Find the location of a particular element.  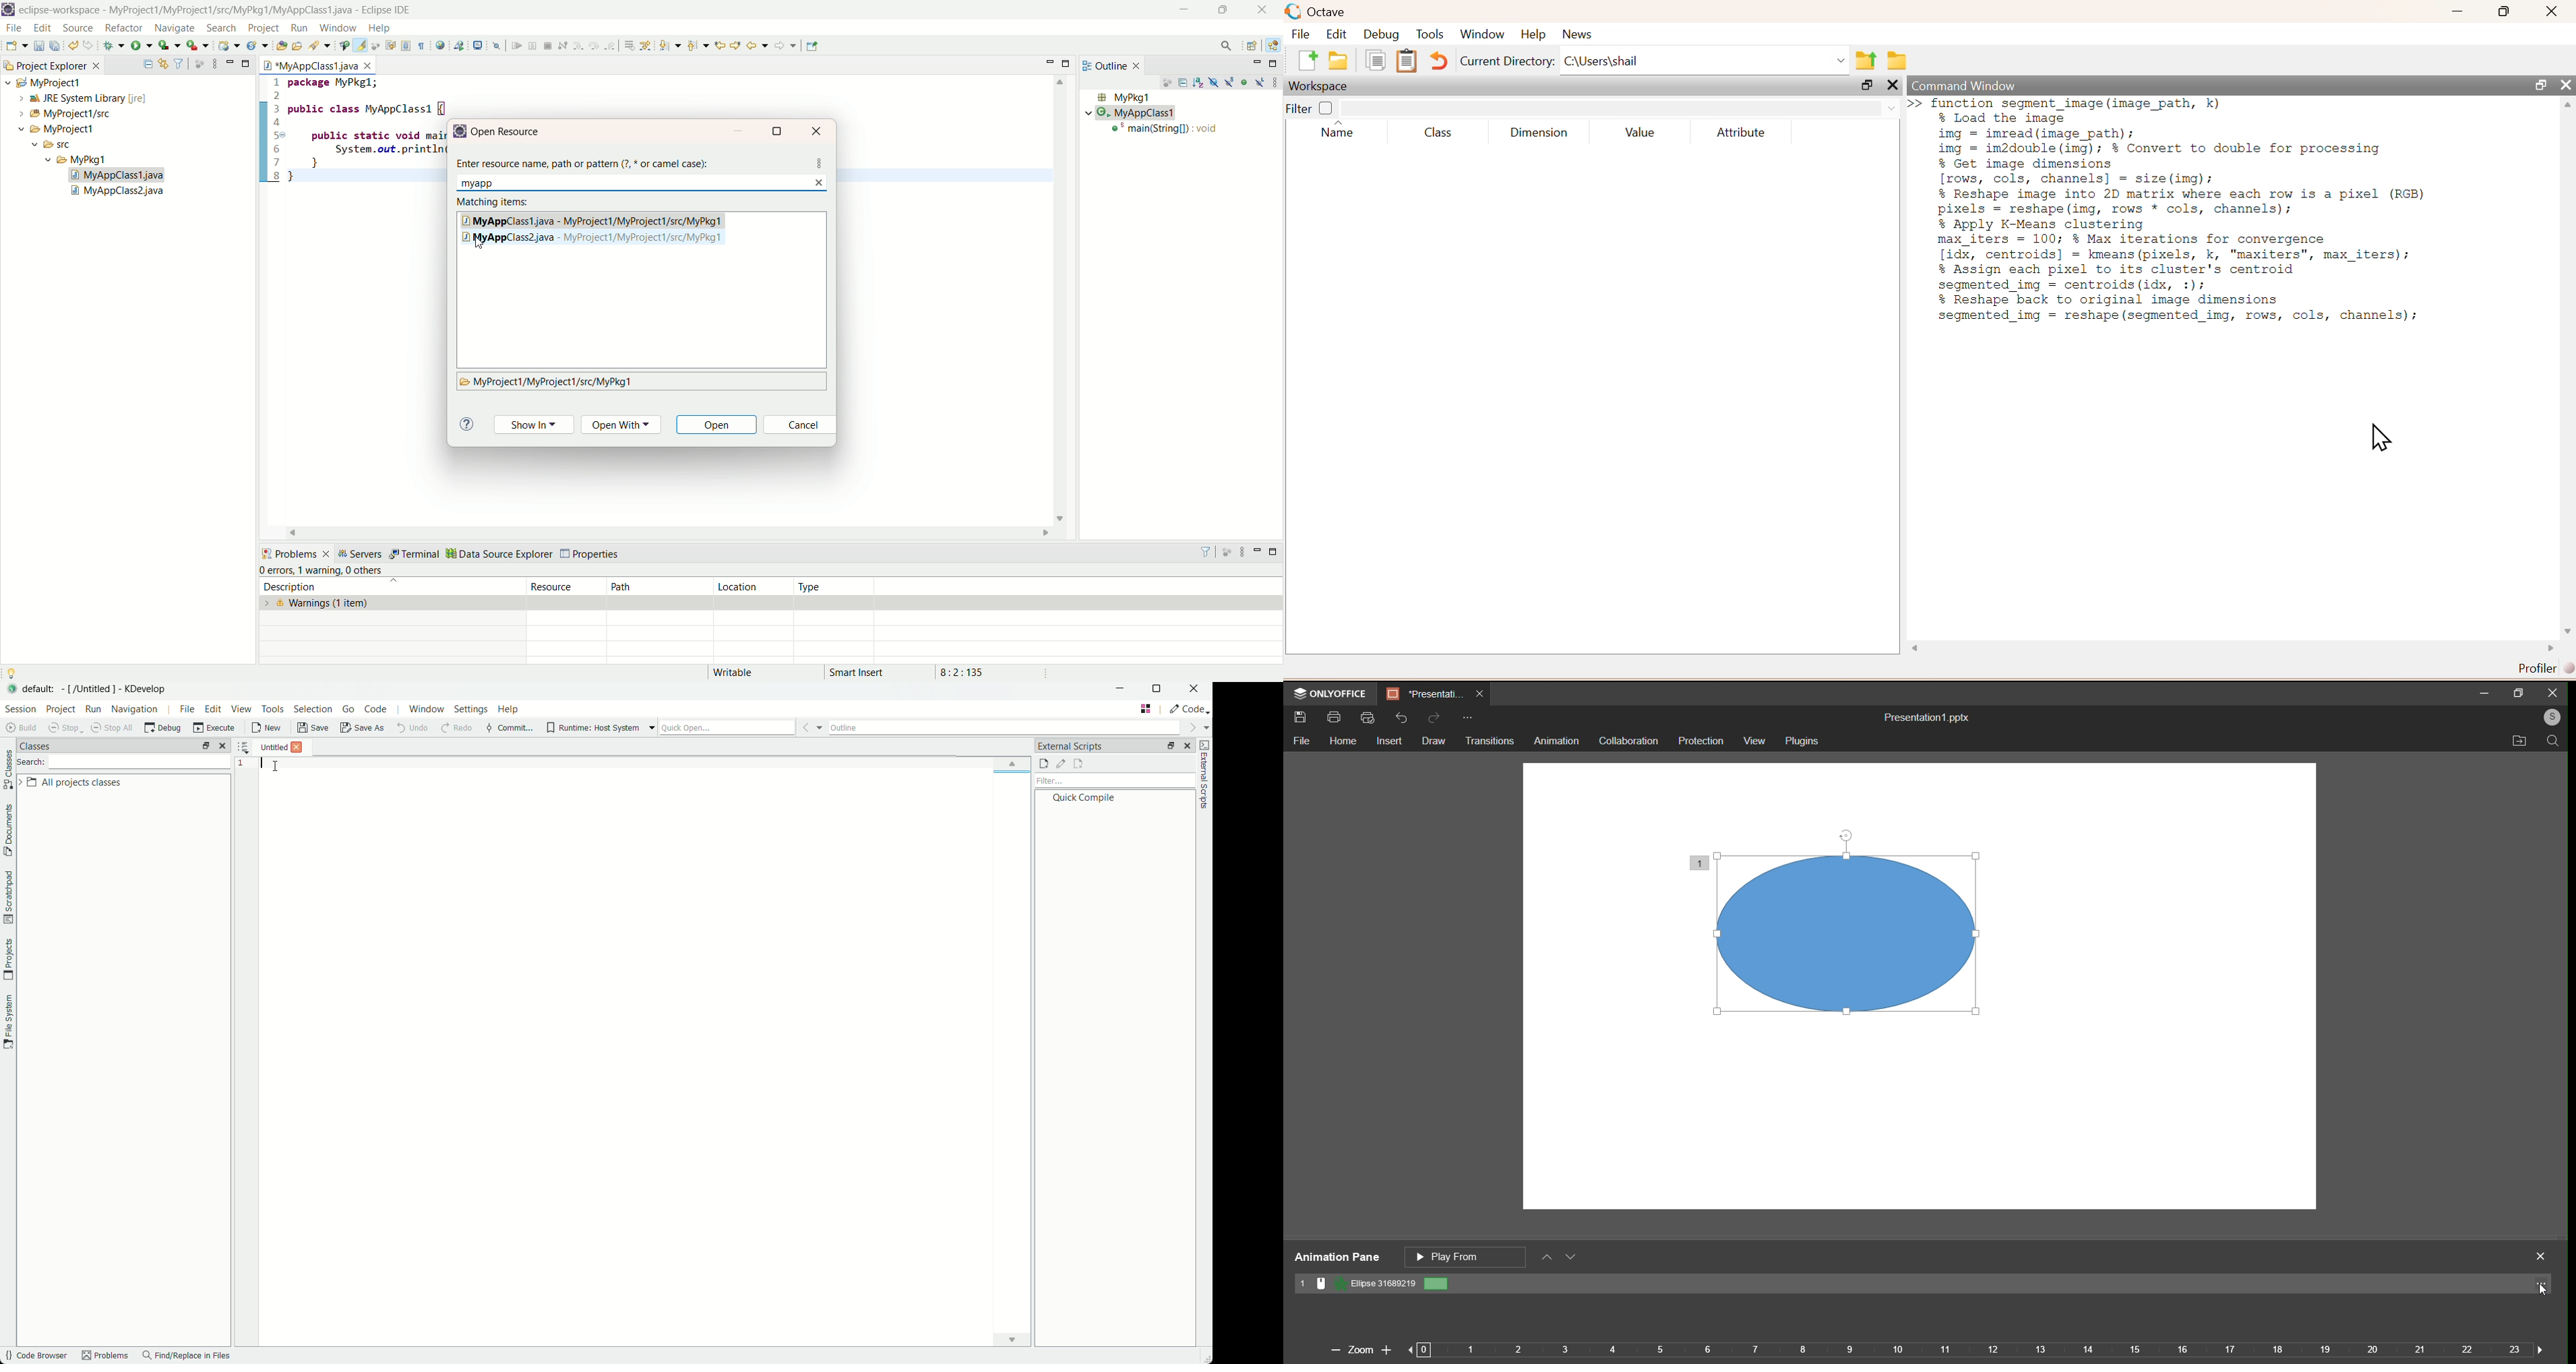

find is located at coordinates (2551, 740).